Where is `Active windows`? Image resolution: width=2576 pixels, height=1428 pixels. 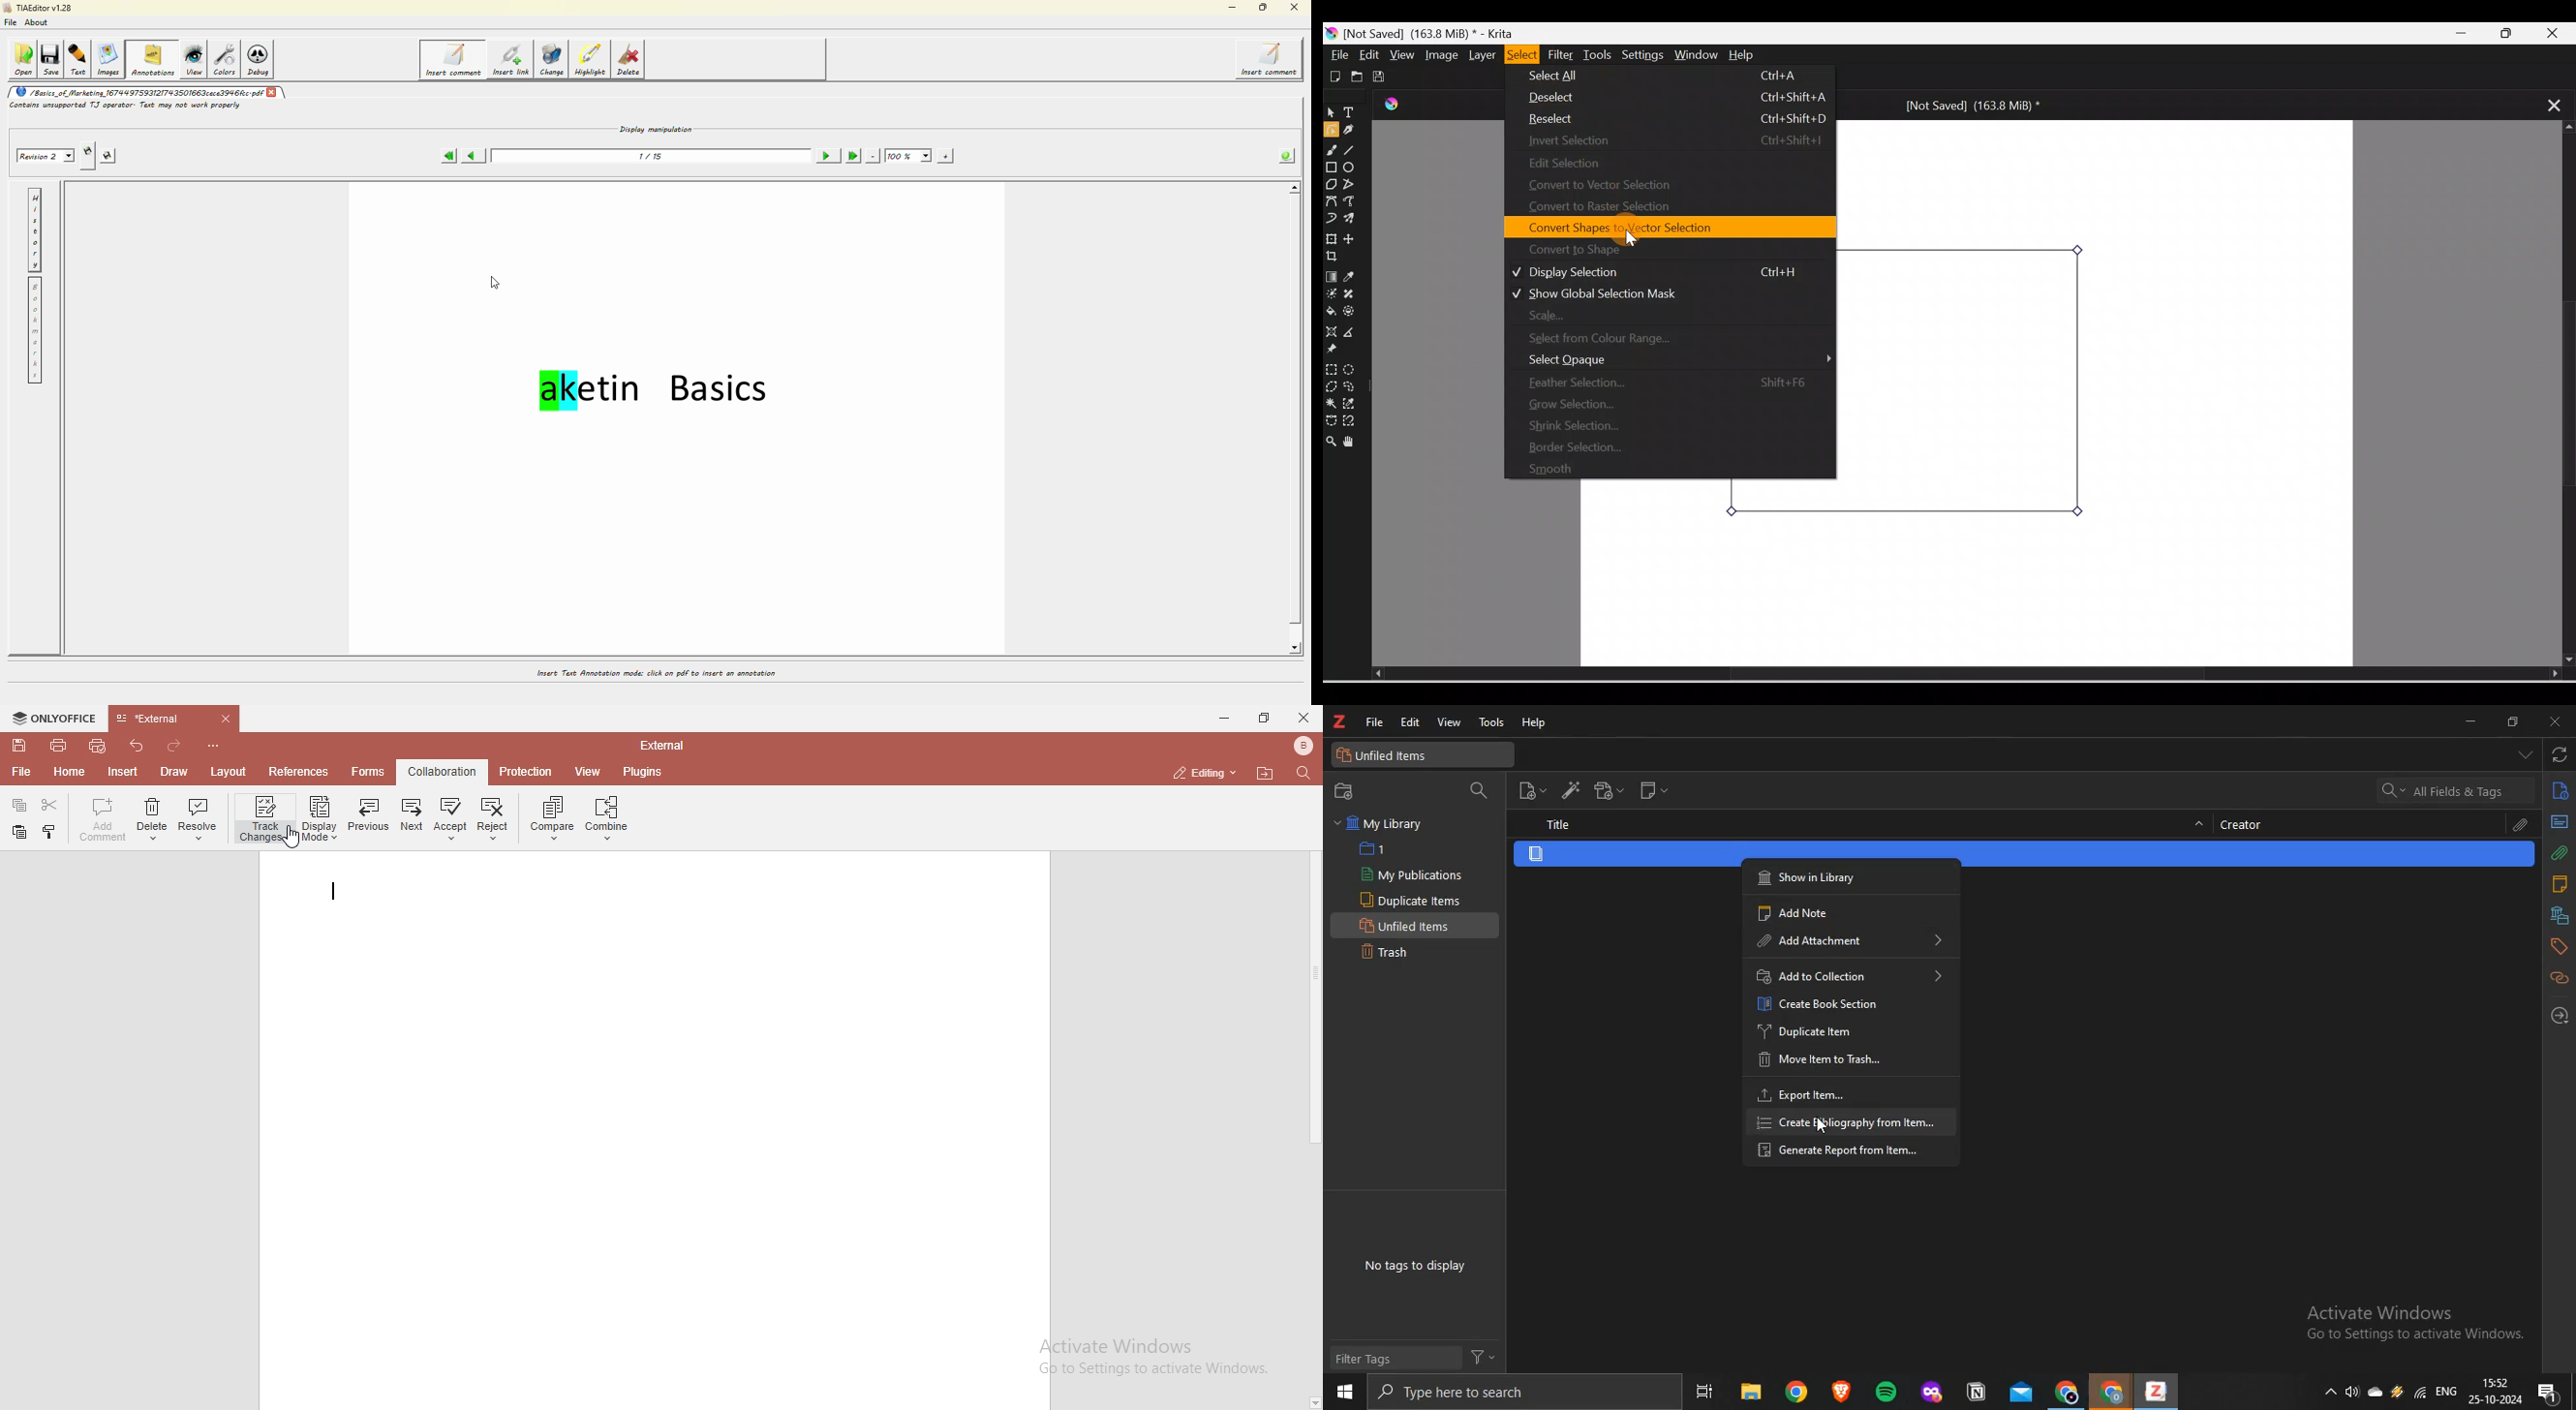 Active windows is located at coordinates (2415, 1326).